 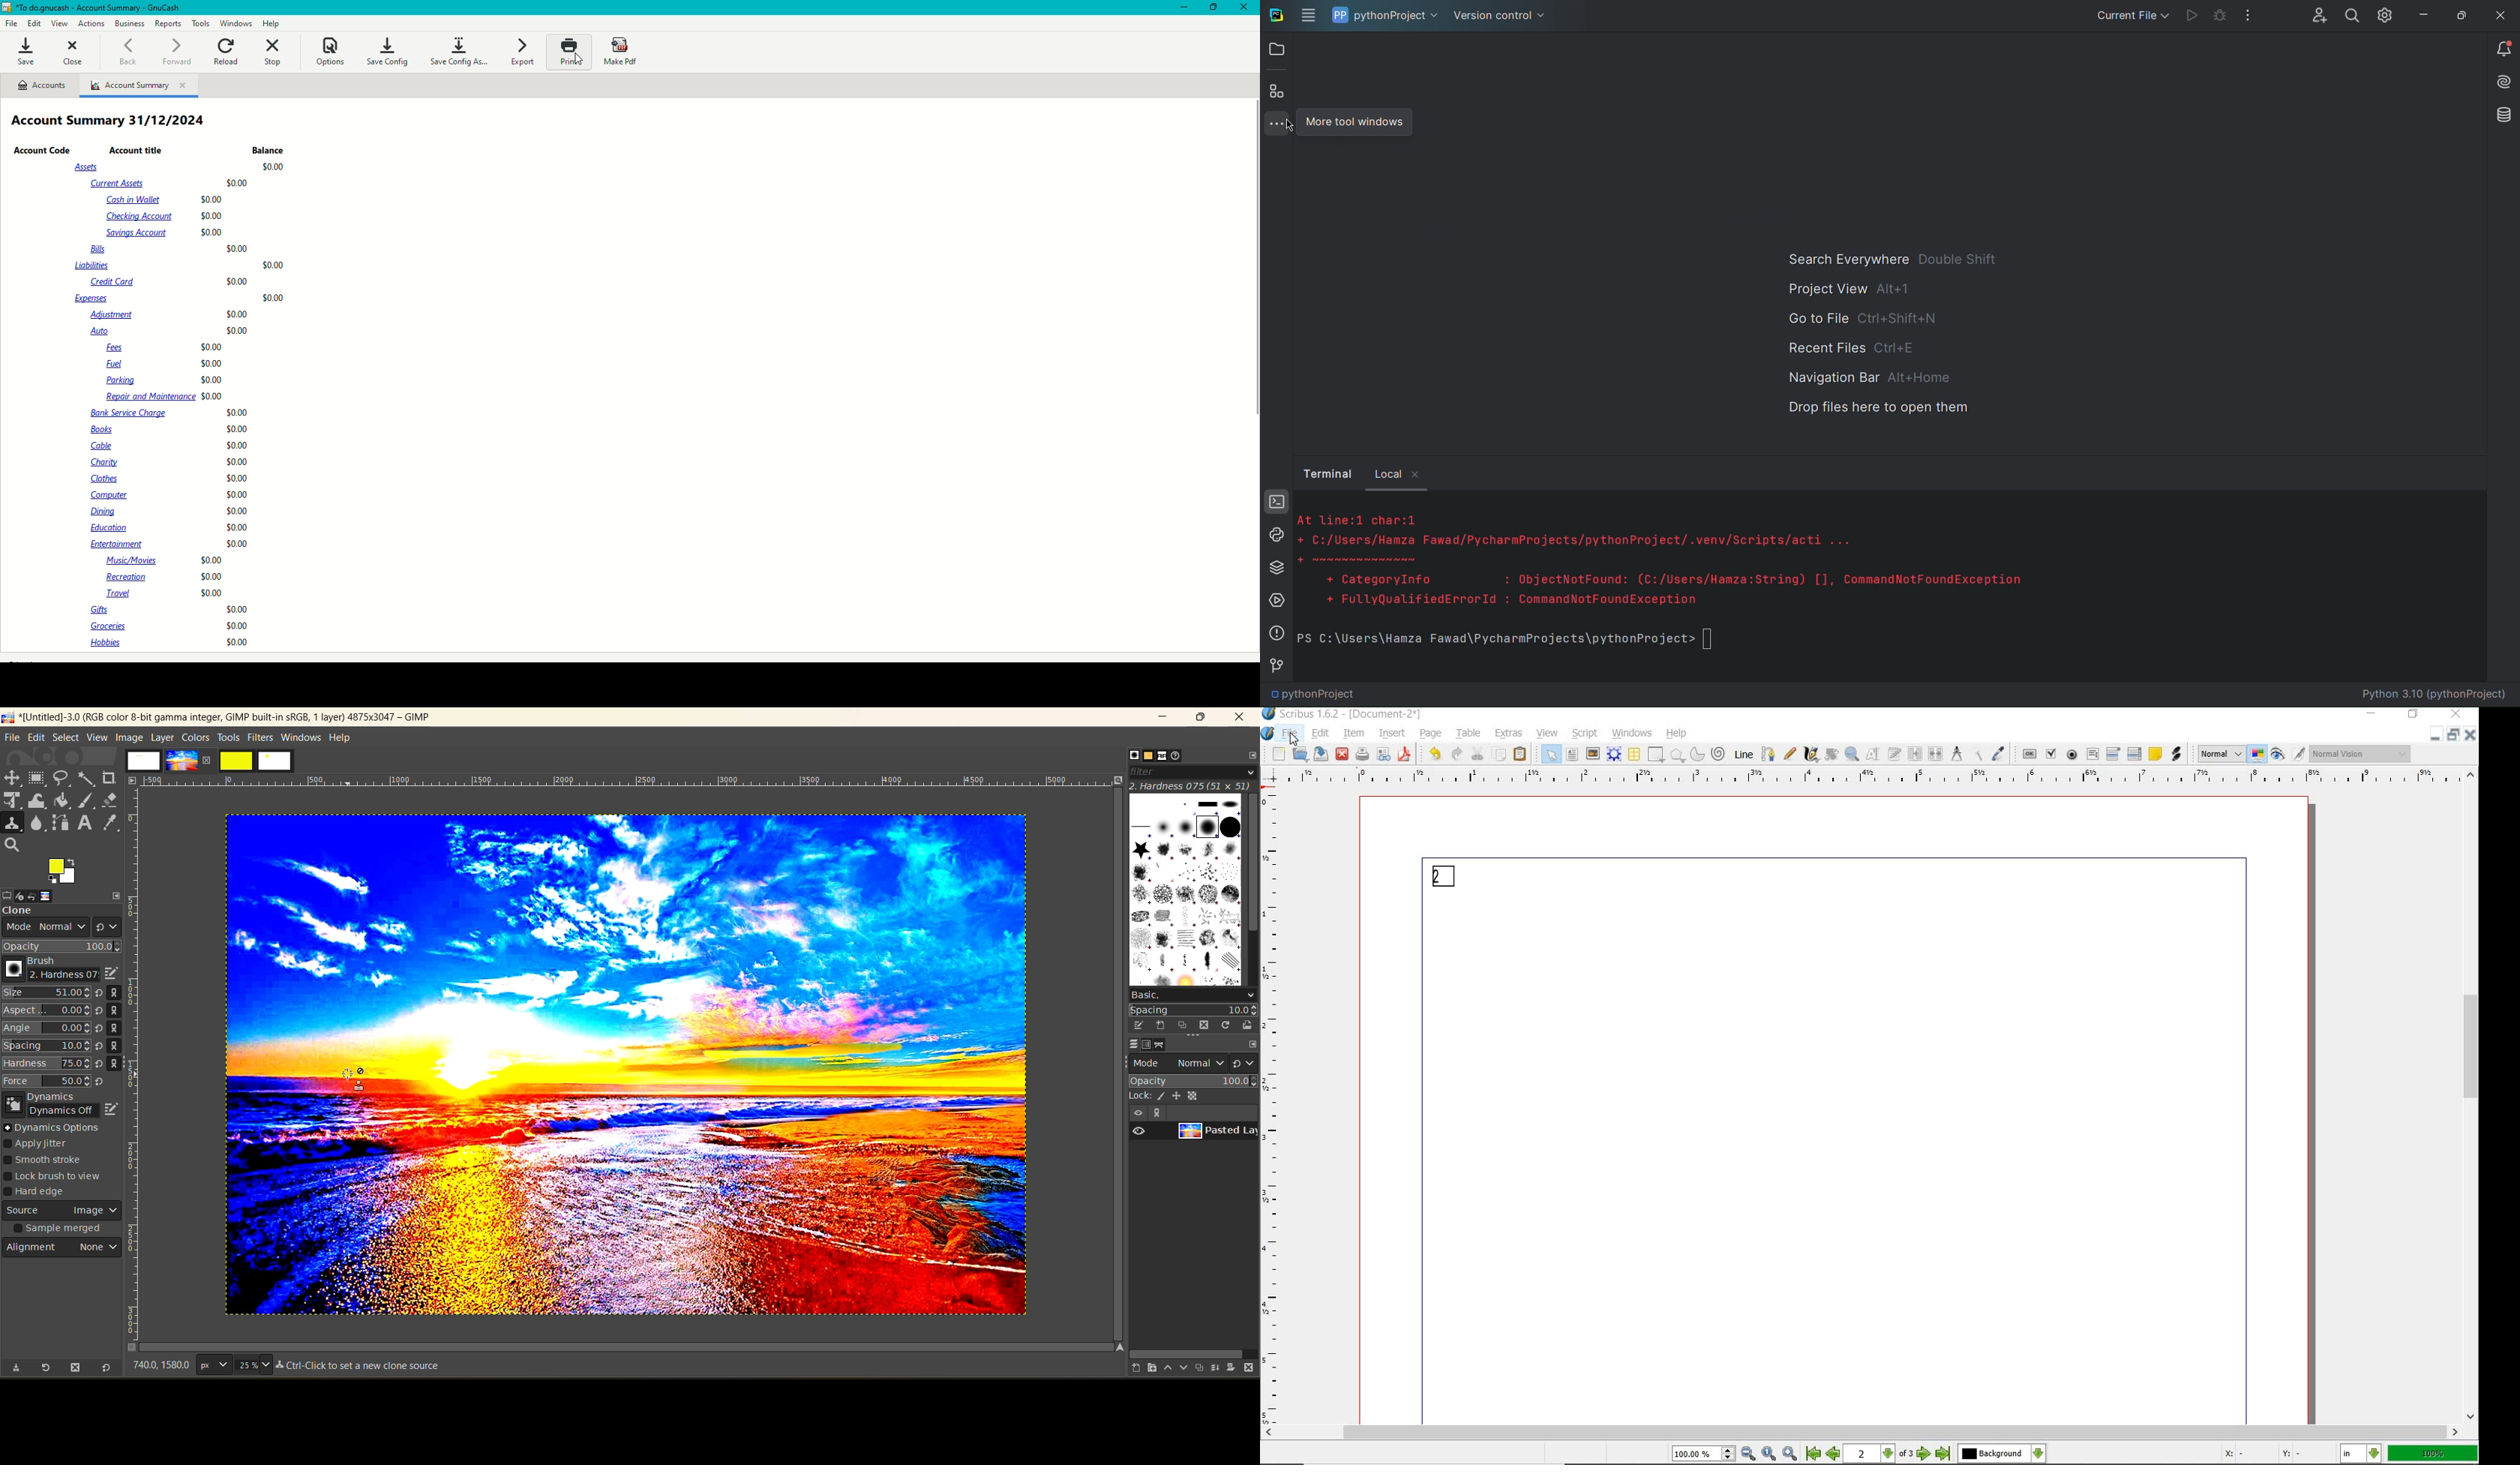 What do you see at coordinates (273, 51) in the screenshot?
I see `Stop` at bounding box center [273, 51].